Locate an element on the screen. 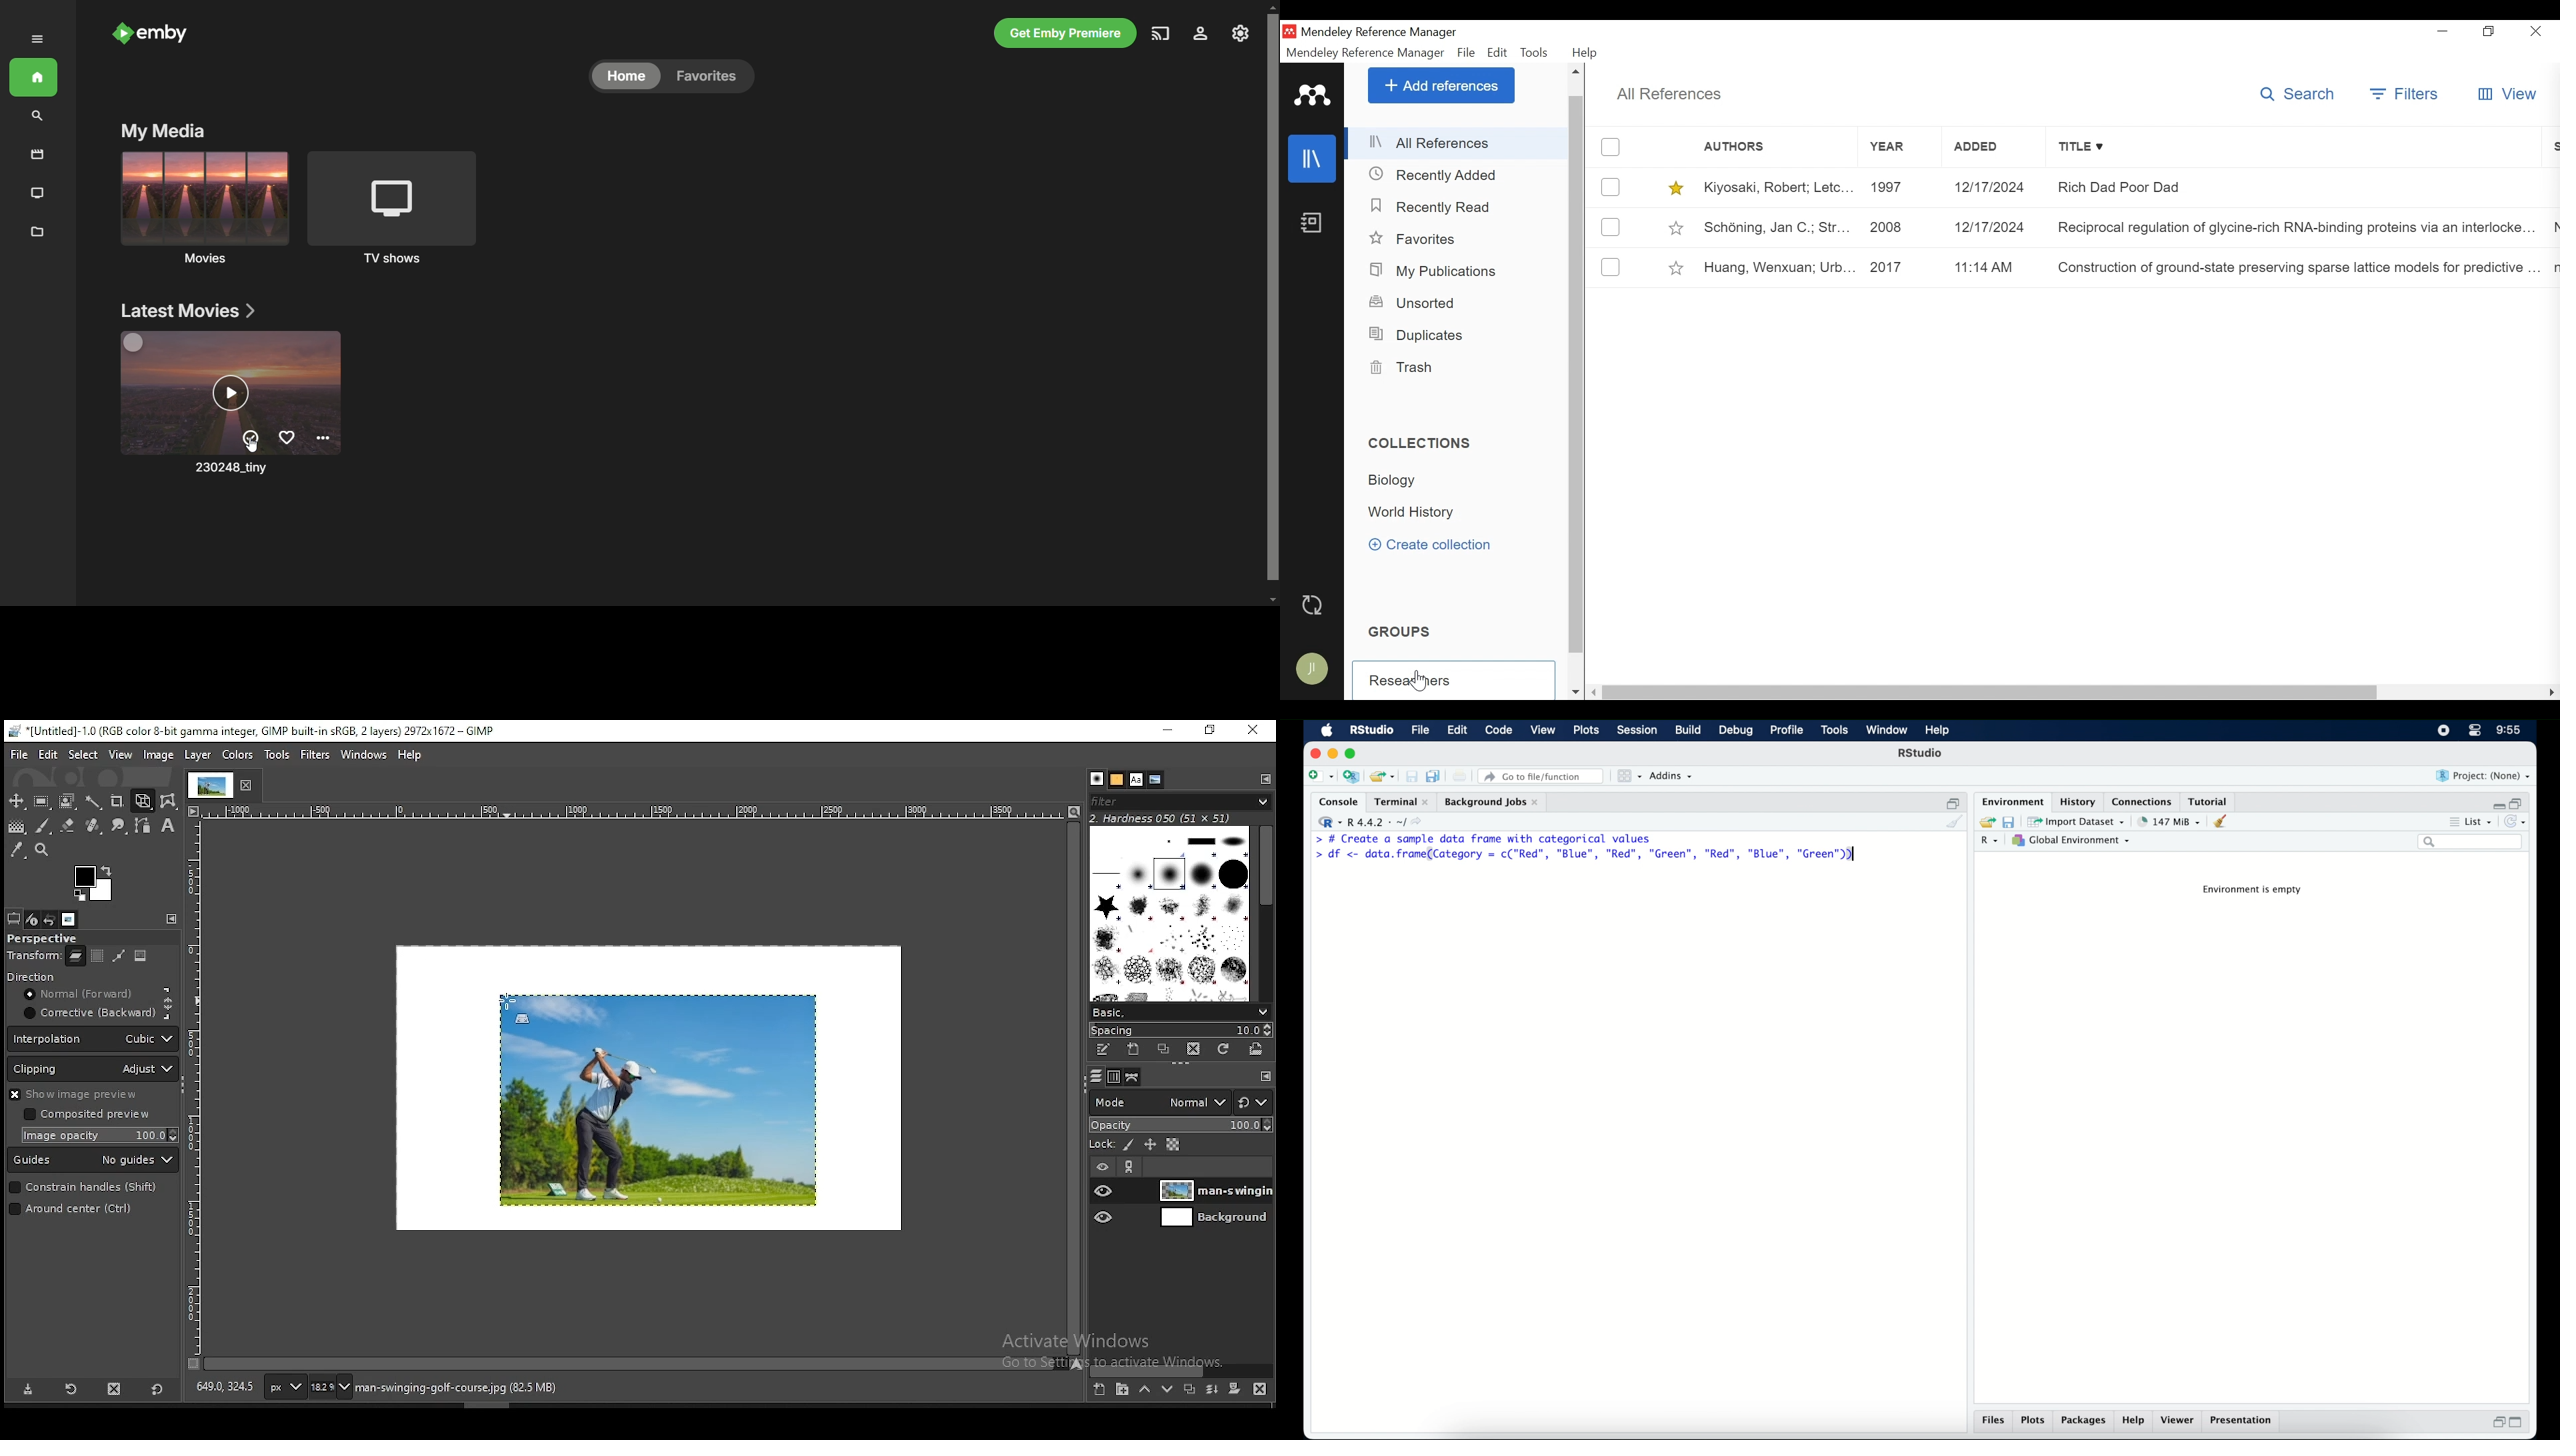 Image resolution: width=2576 pixels, height=1456 pixels. files is located at coordinates (1992, 1421).